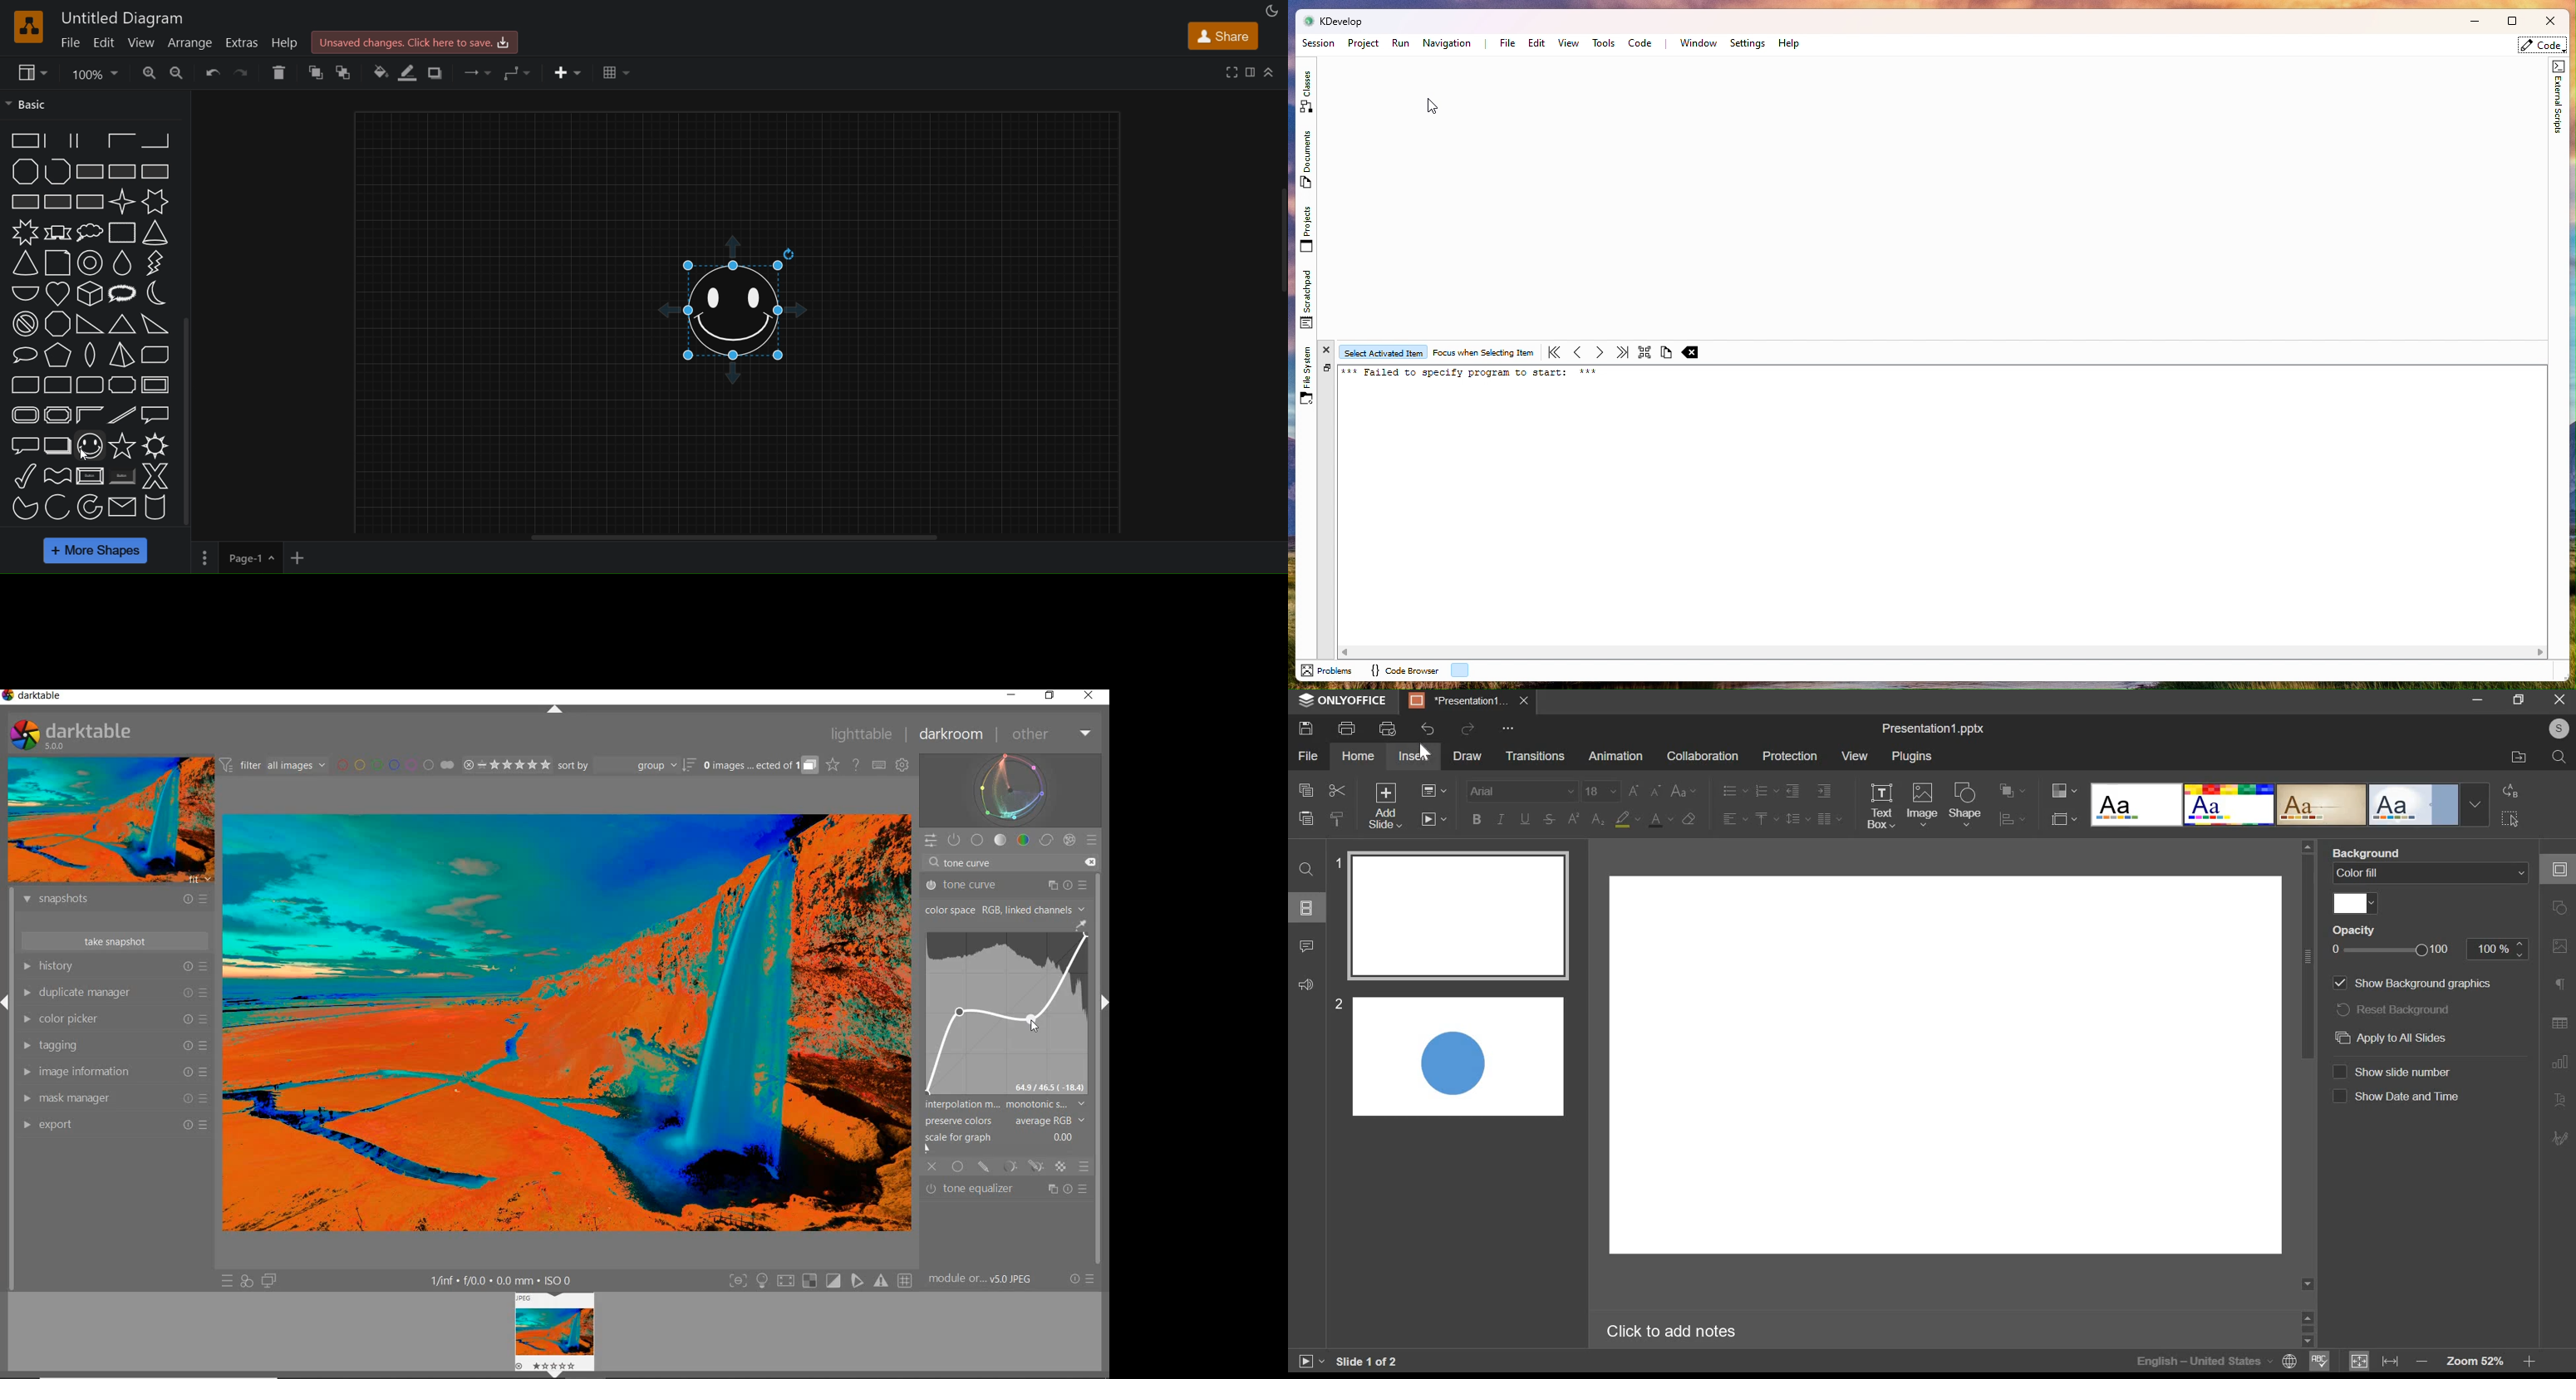 The width and height of the screenshot is (2576, 1400). I want to click on comment, so click(1307, 945).